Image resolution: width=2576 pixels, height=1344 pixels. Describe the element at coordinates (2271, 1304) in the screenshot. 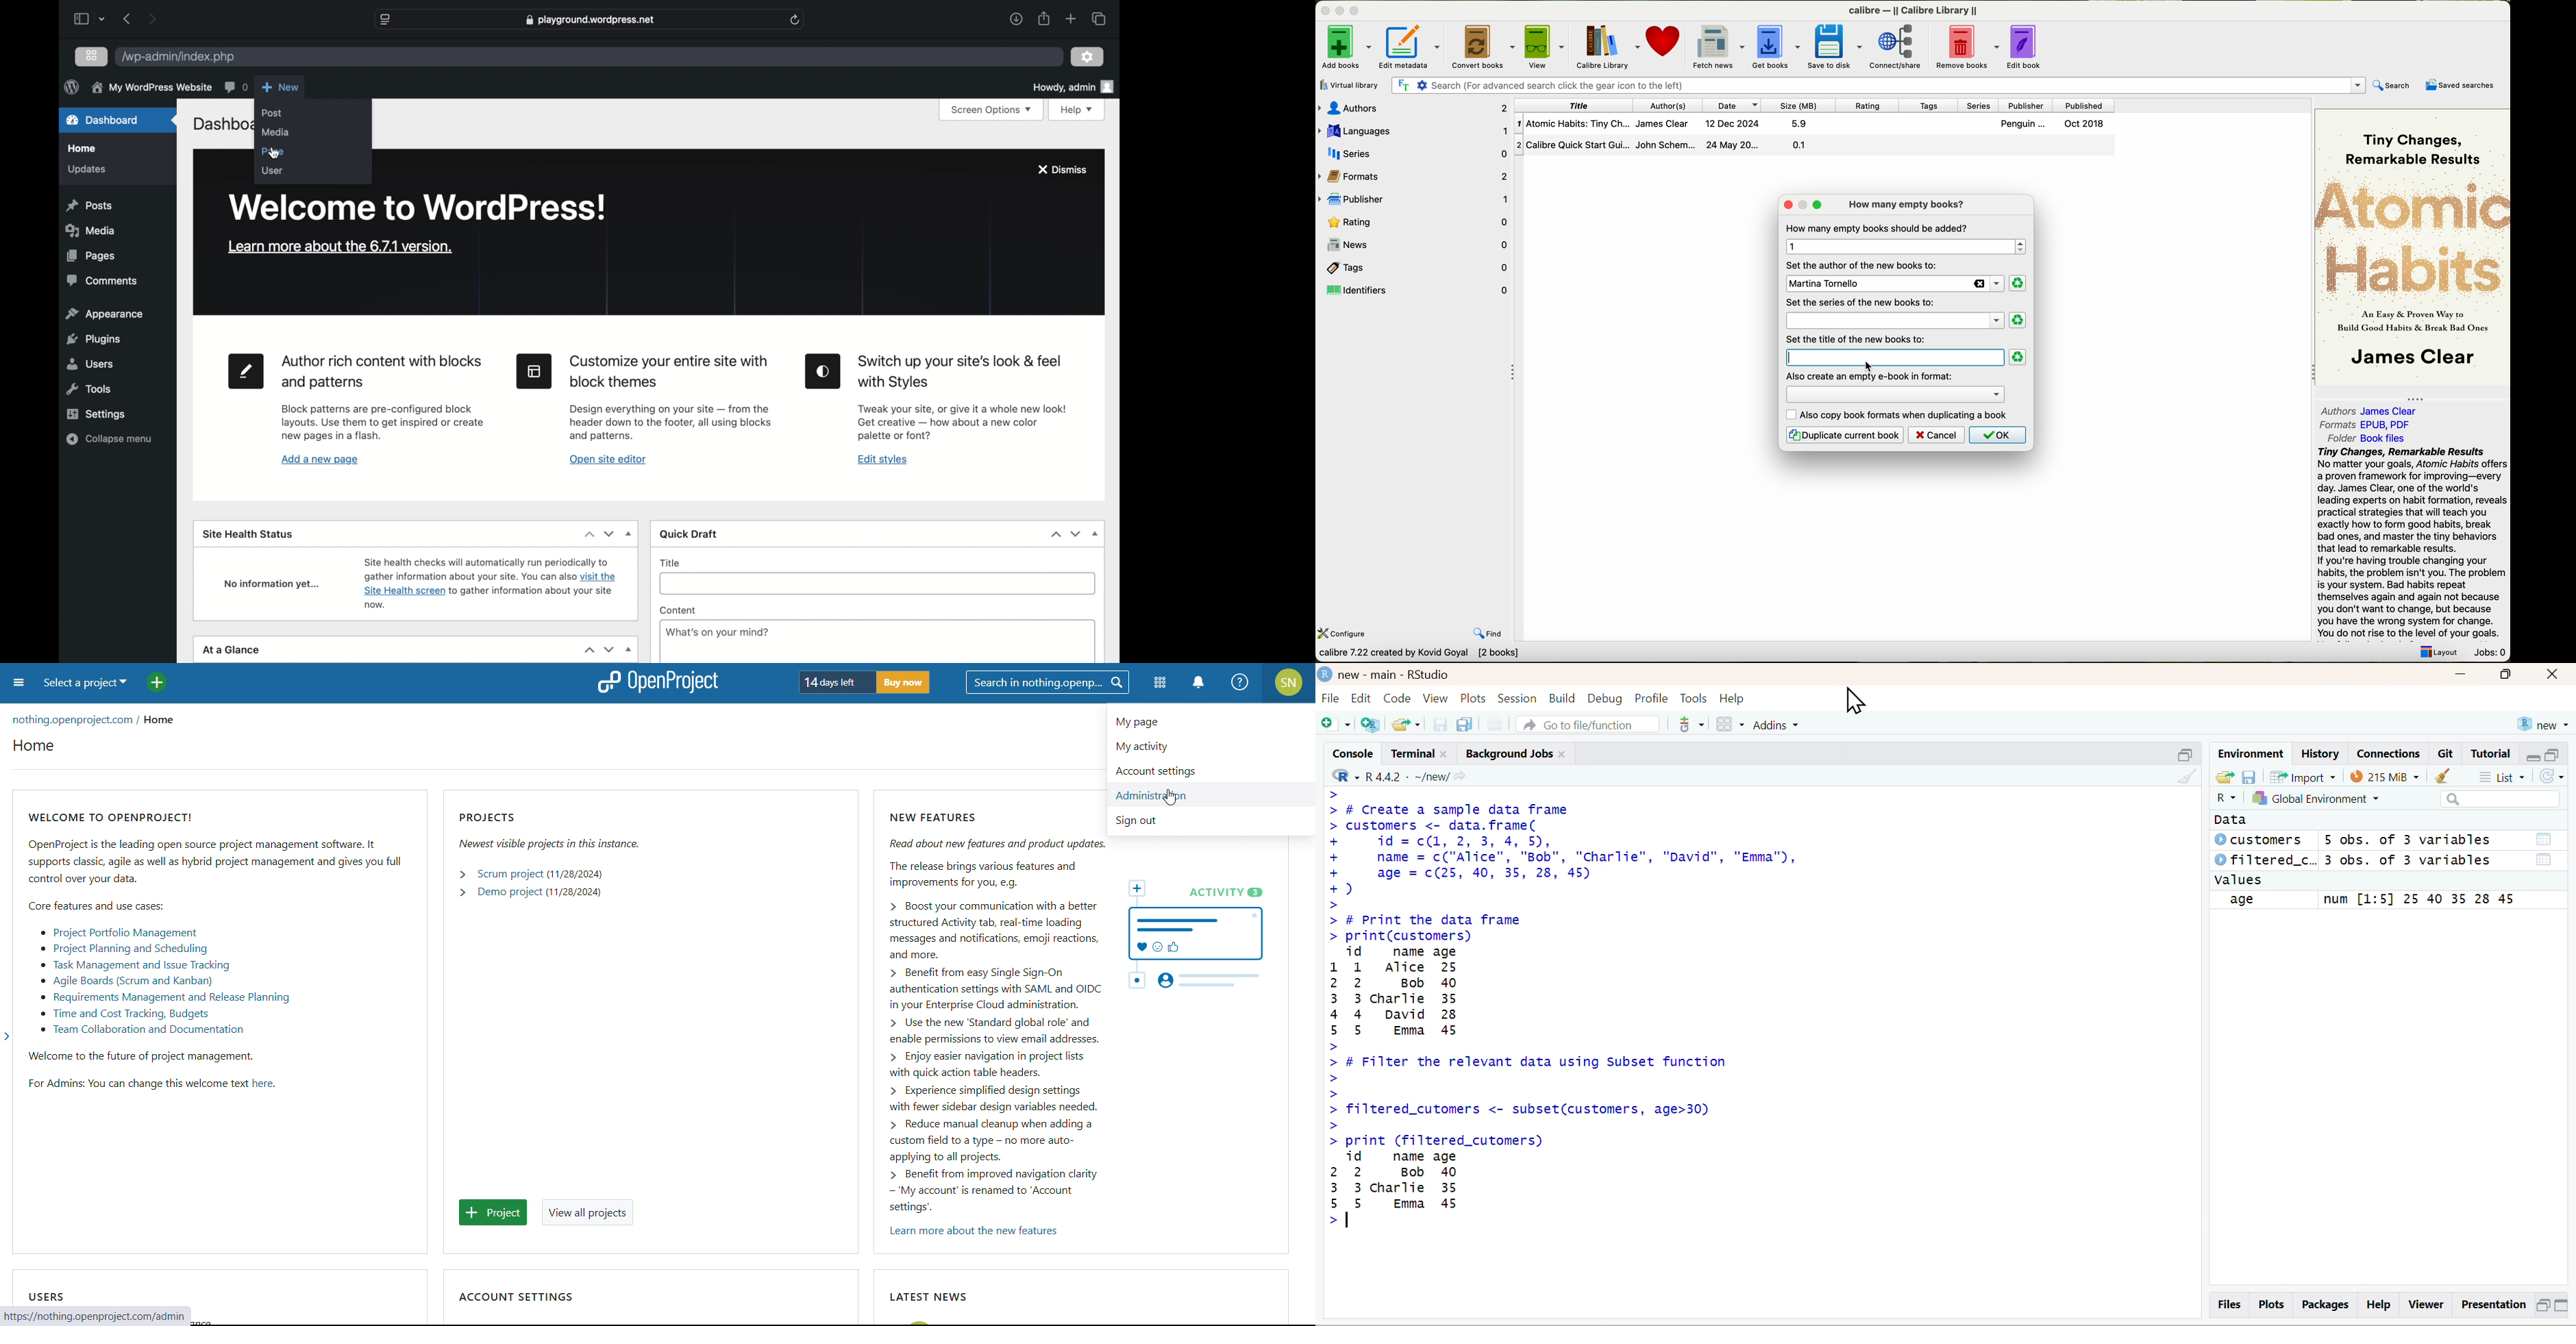

I see `Plots` at that location.